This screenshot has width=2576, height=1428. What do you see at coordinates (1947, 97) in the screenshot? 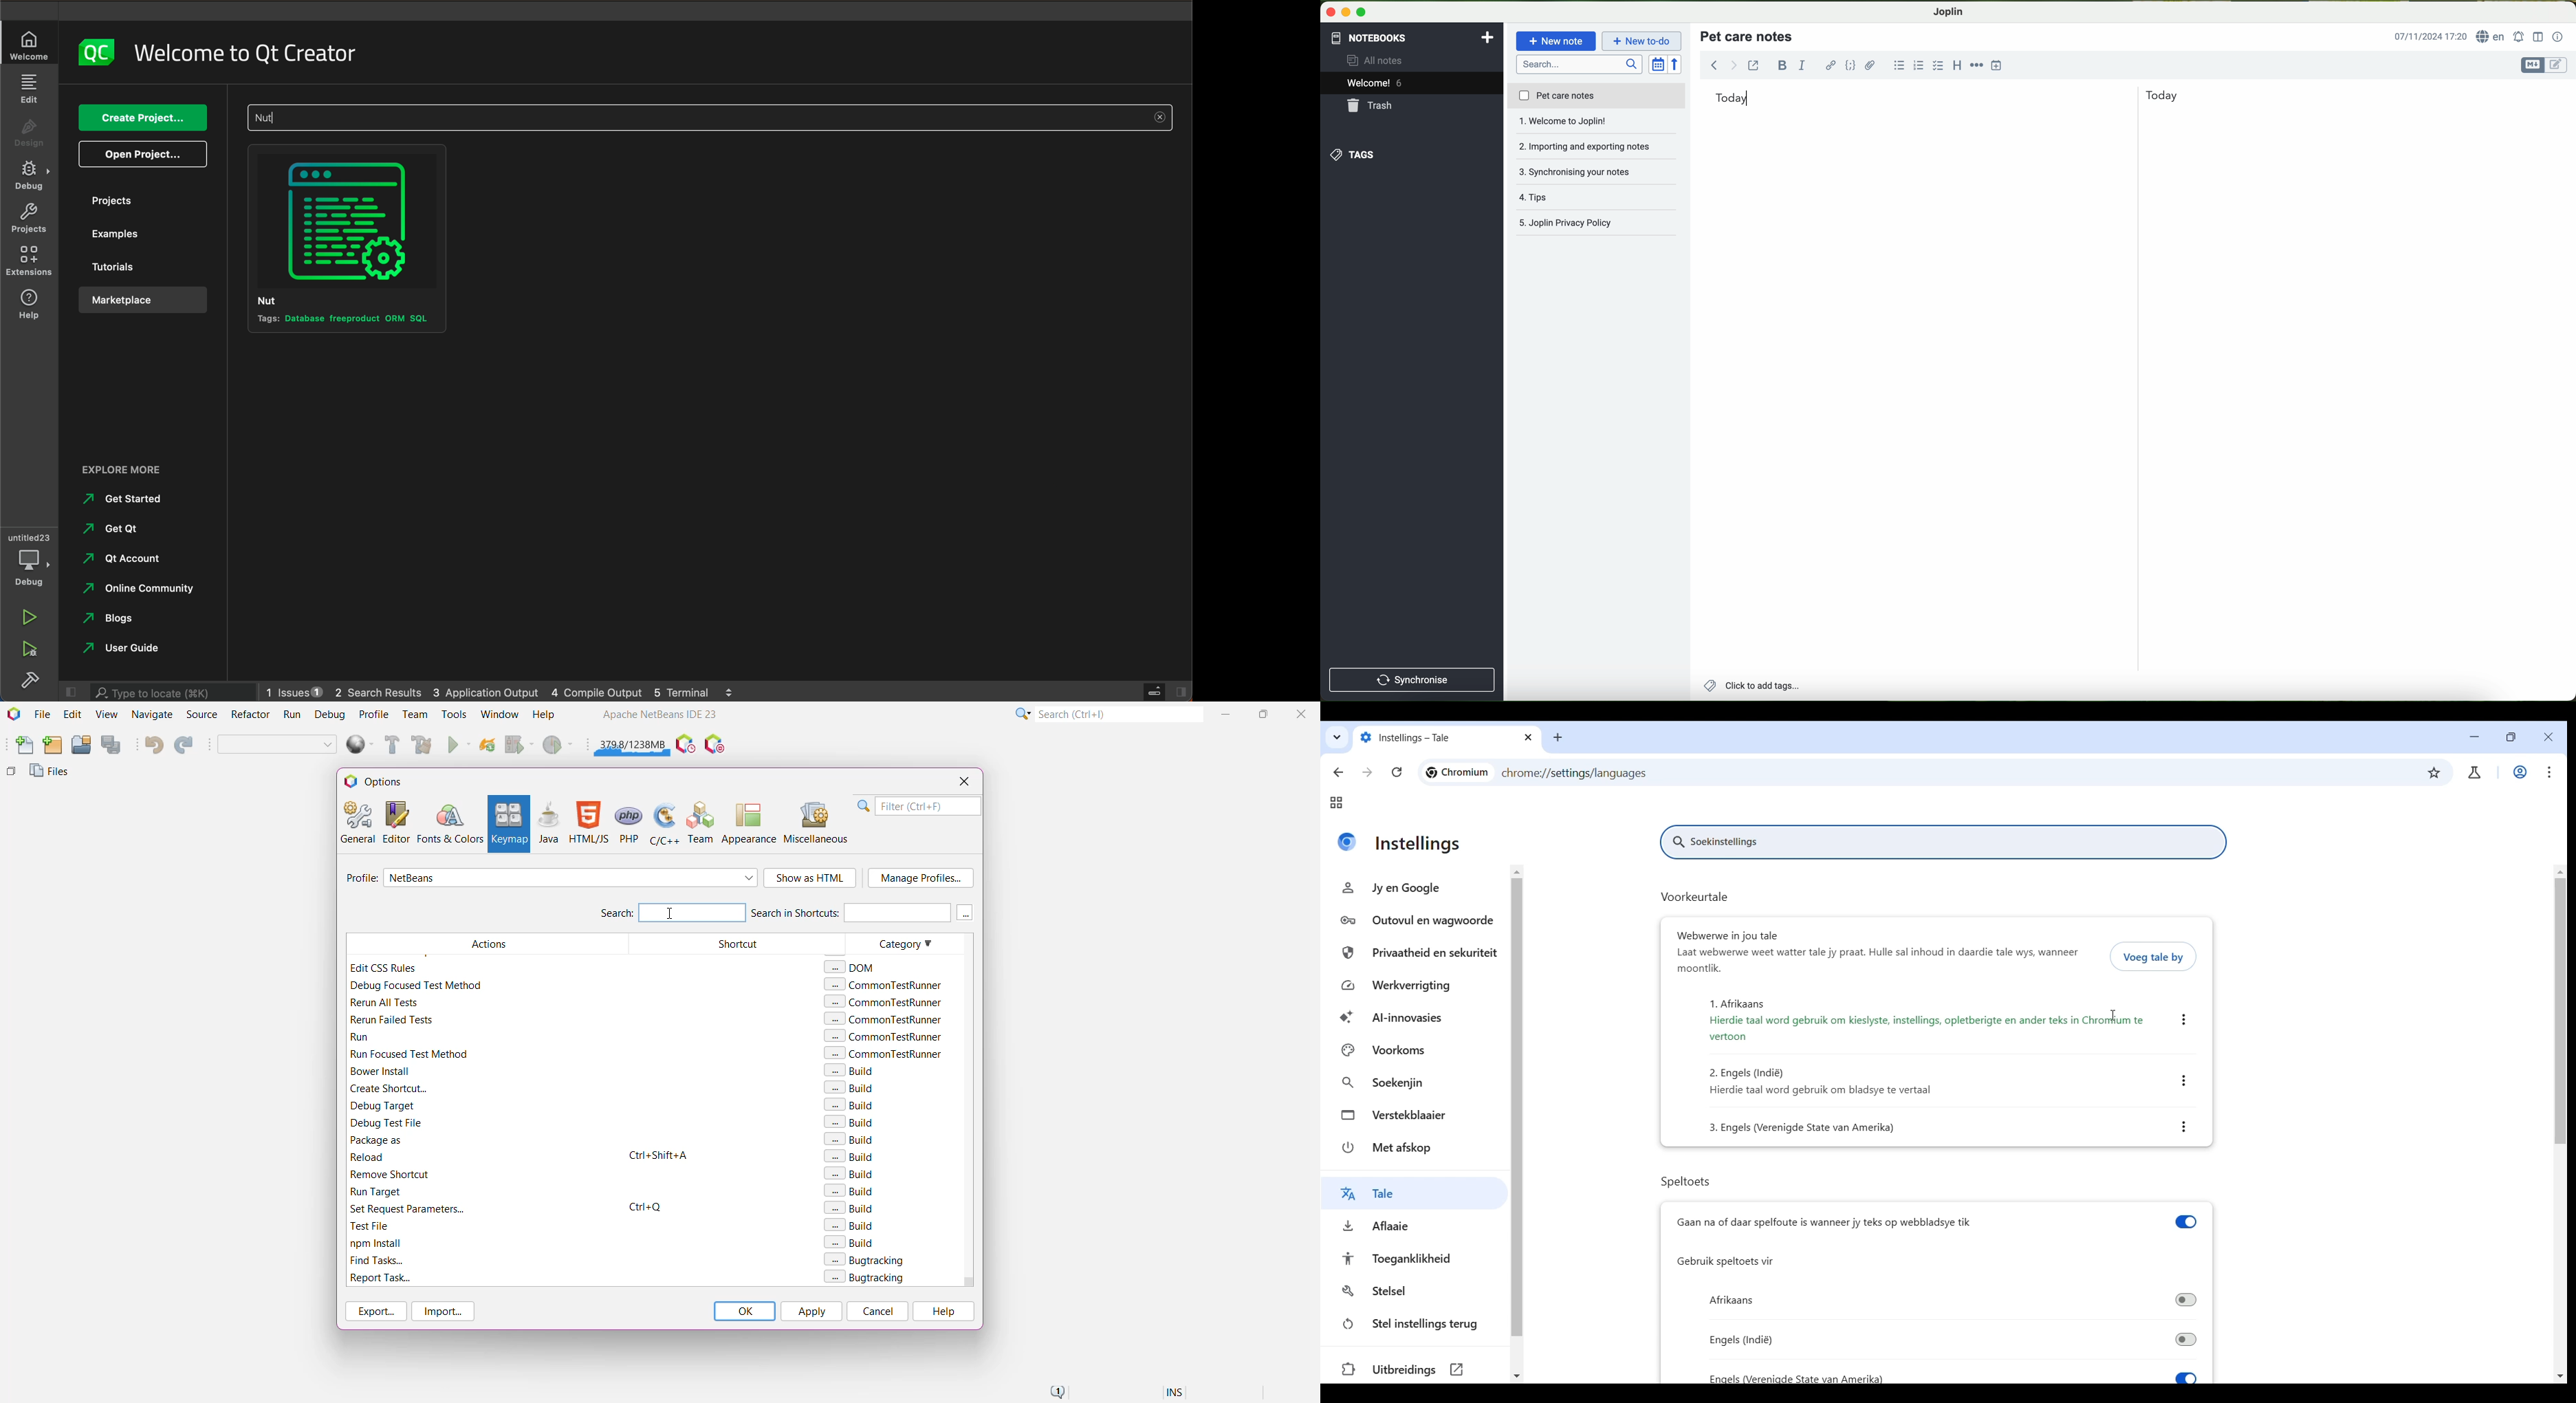
I see `today` at bounding box center [1947, 97].